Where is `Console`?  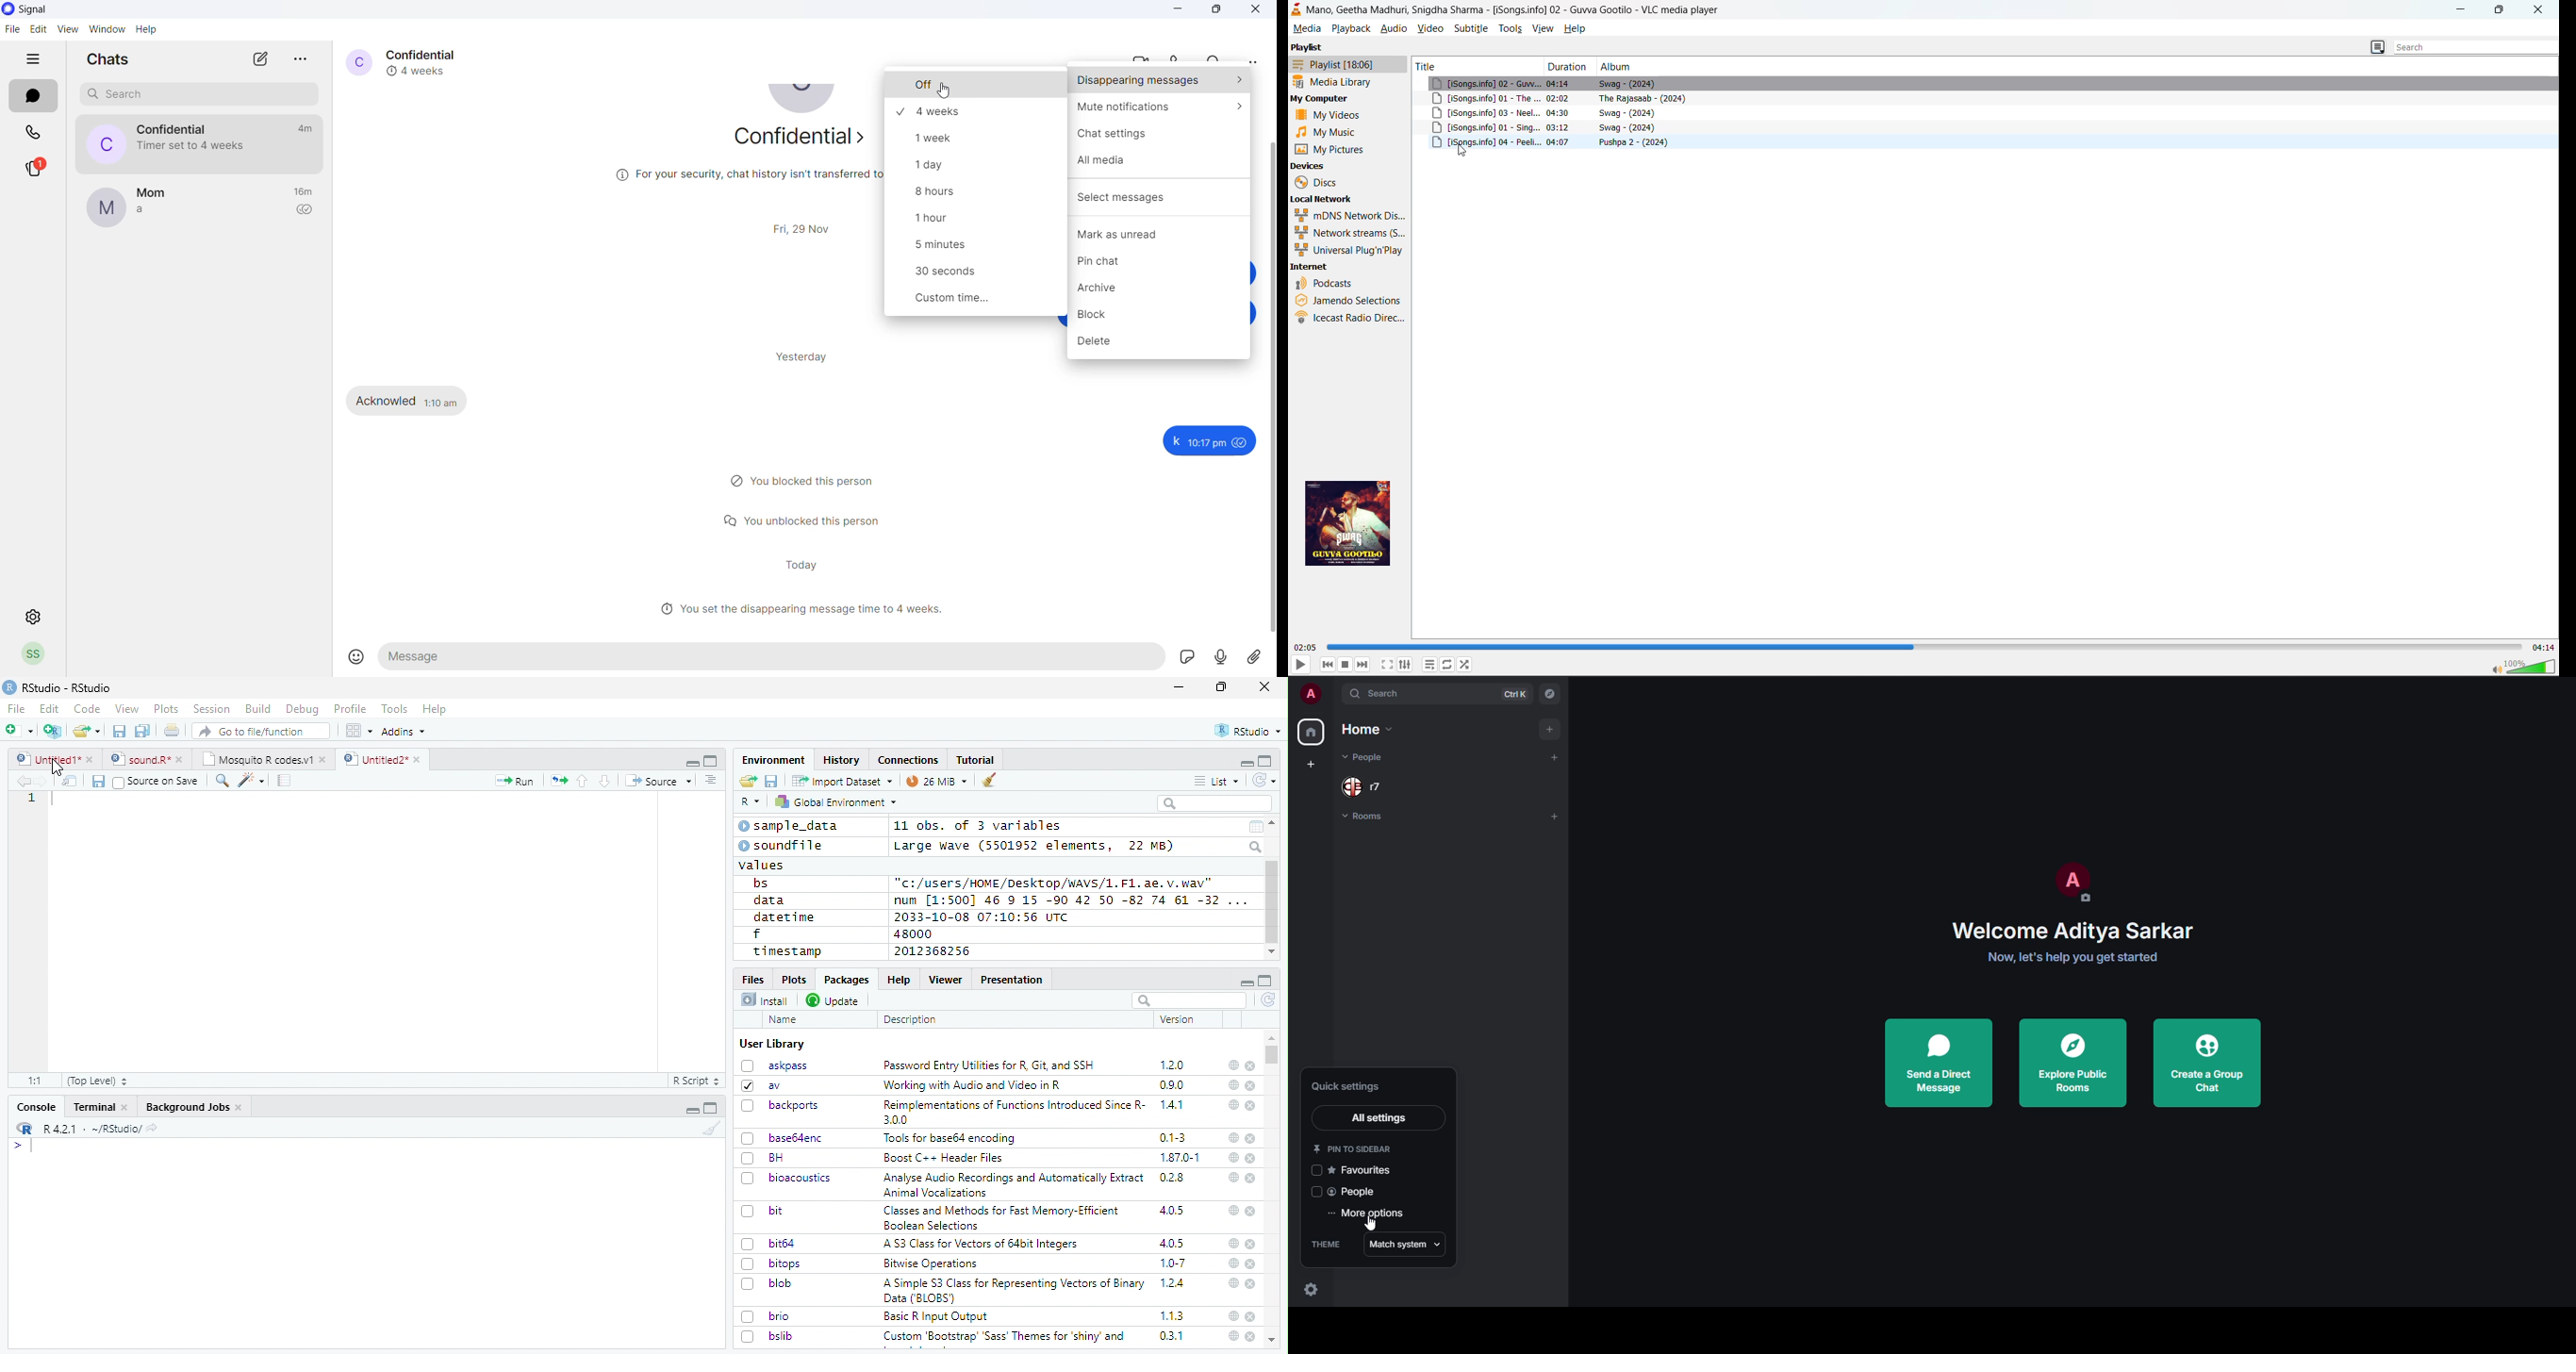
Console is located at coordinates (36, 1107).